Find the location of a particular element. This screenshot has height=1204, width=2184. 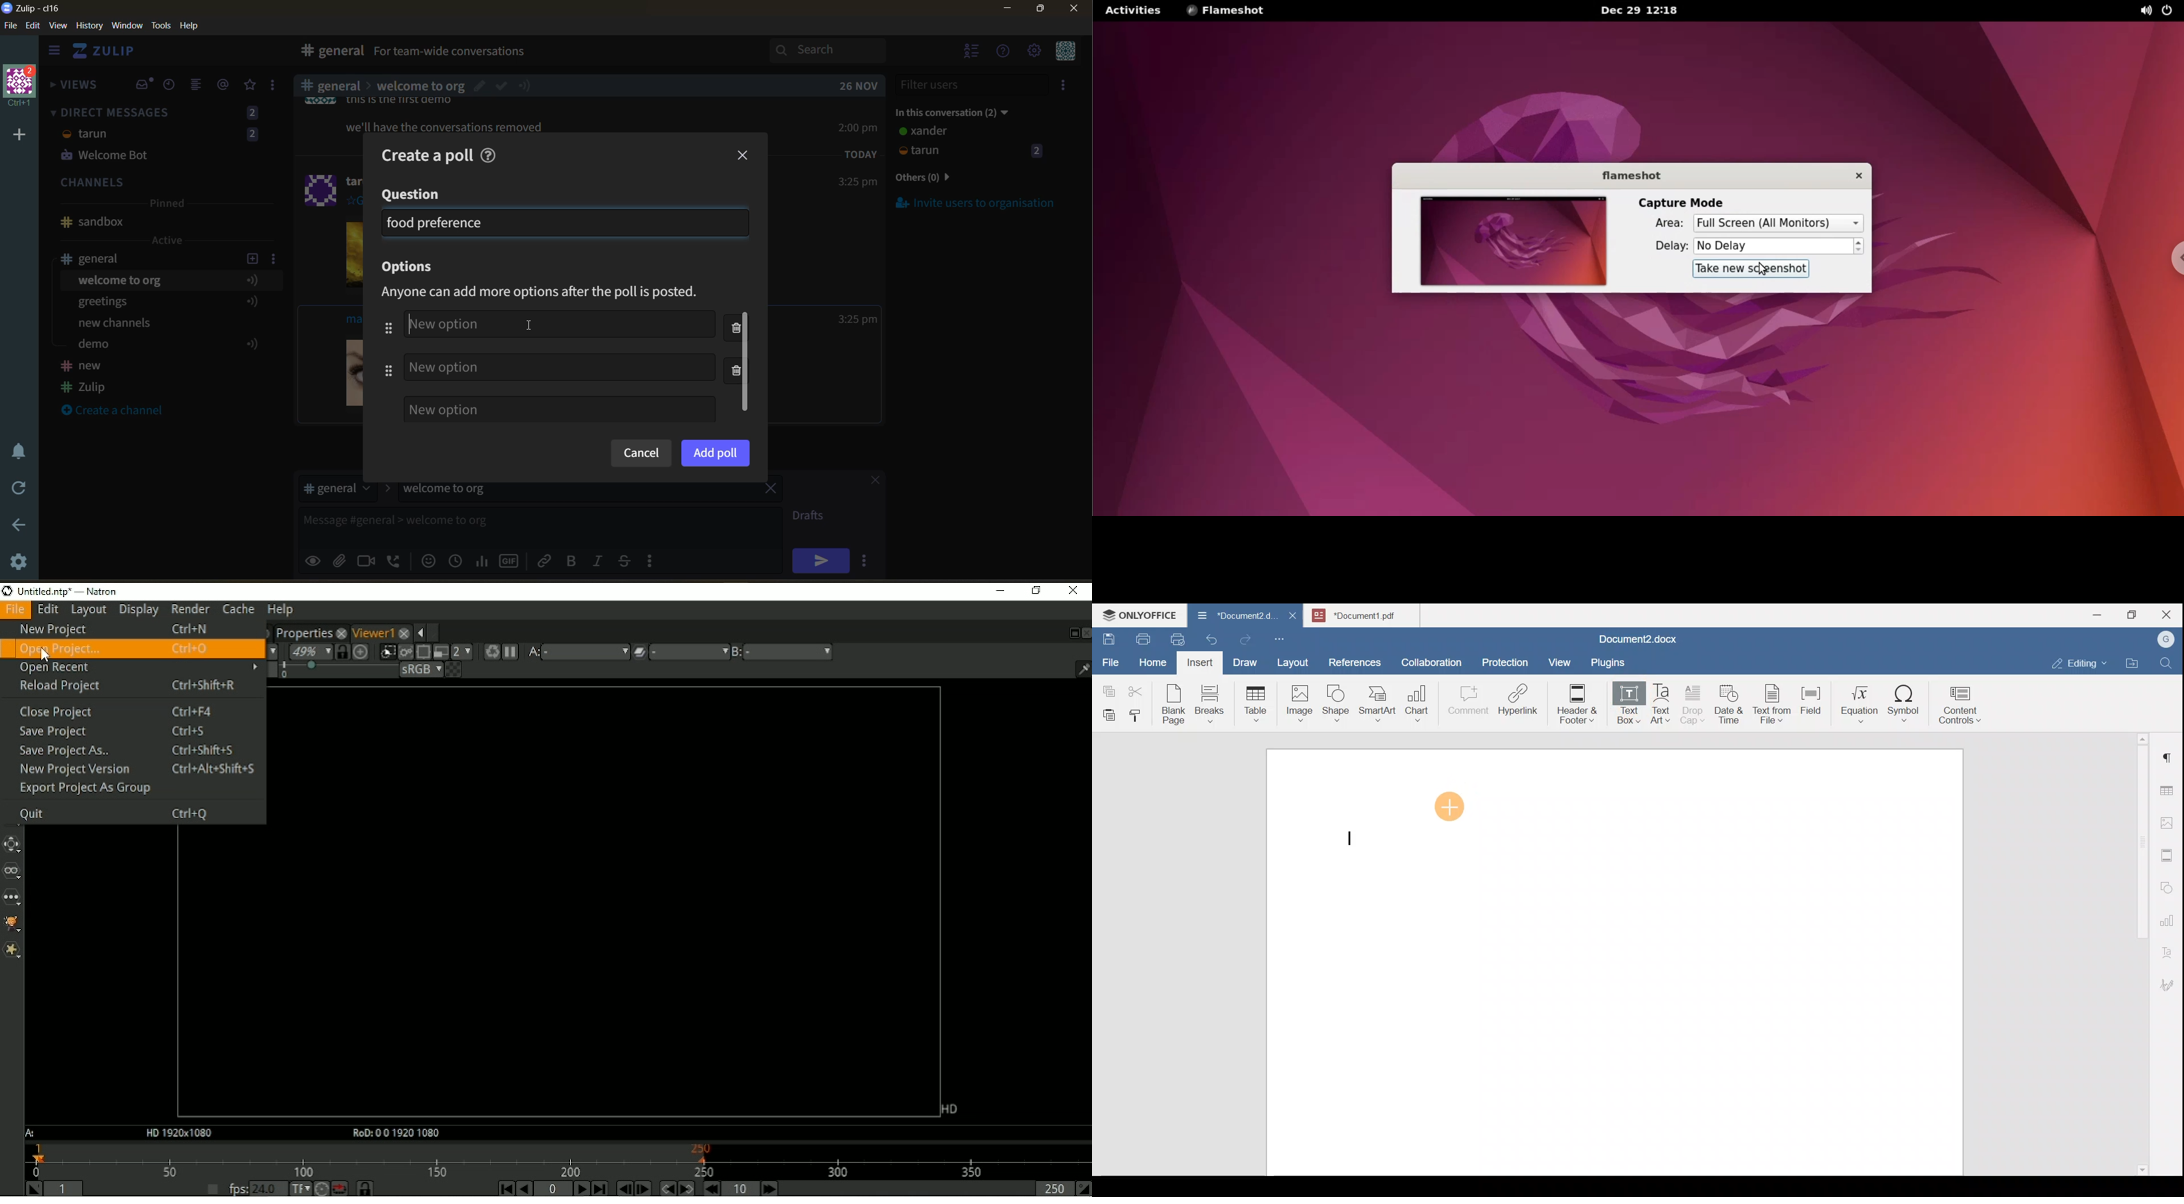

create a poll is located at coordinates (422, 153).